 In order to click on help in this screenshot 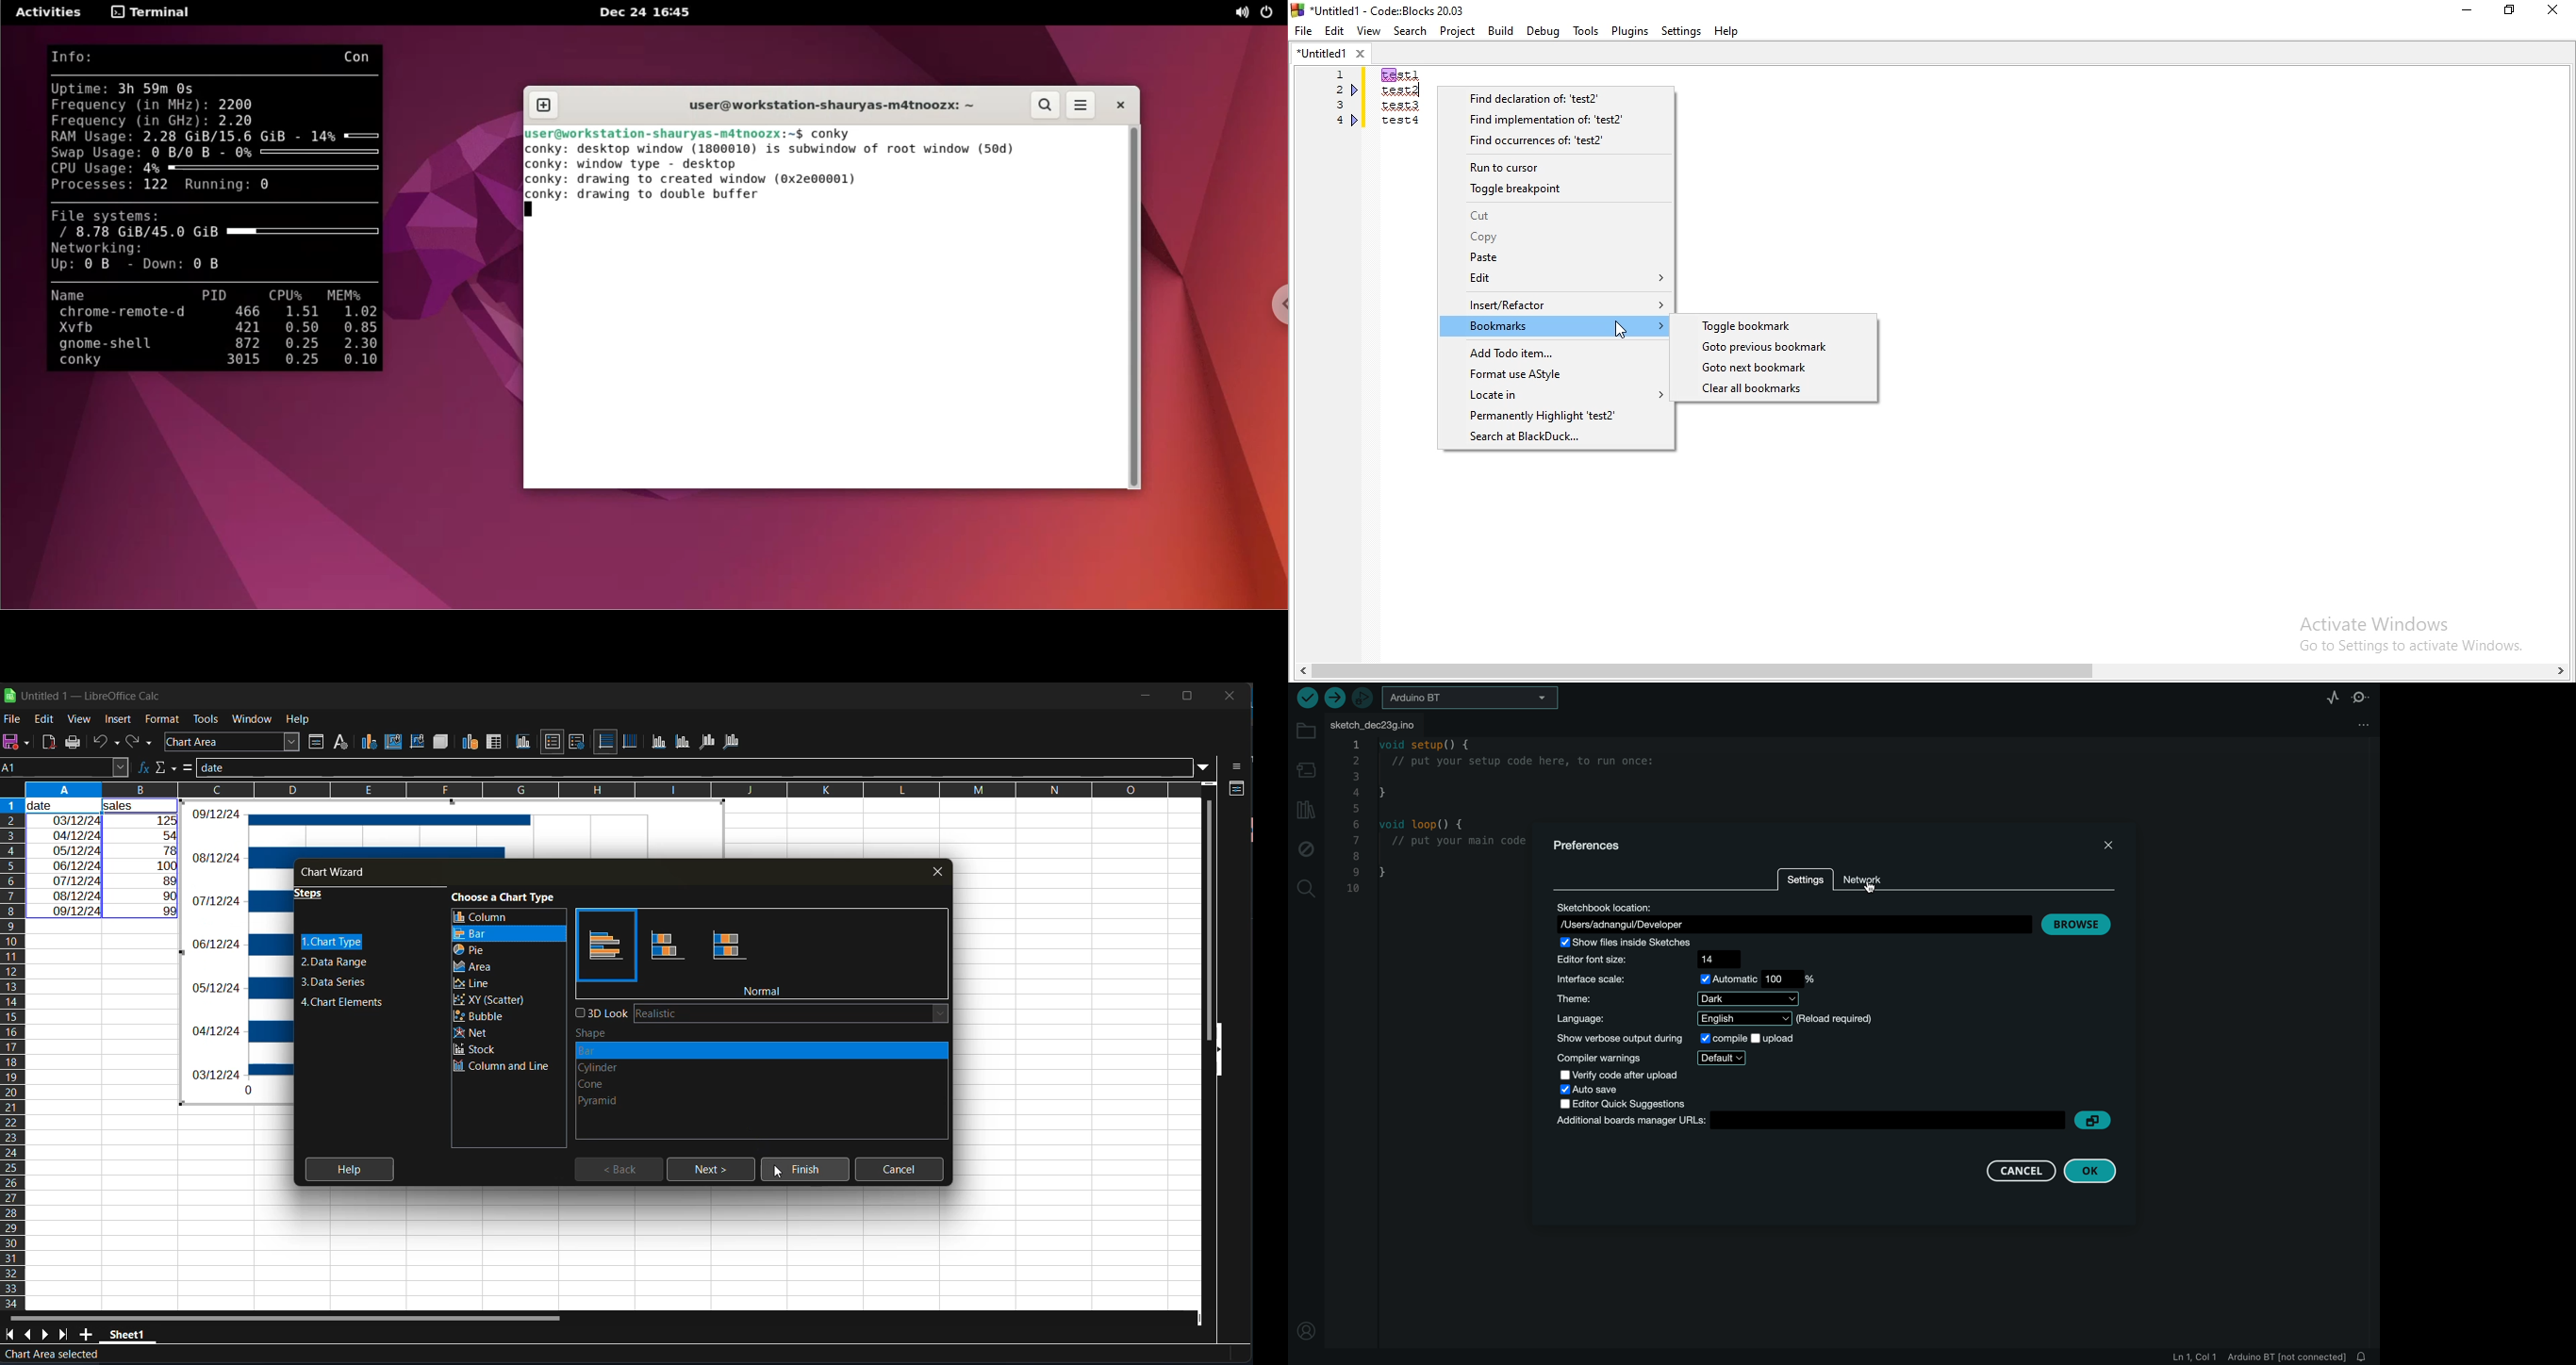, I will do `click(299, 718)`.